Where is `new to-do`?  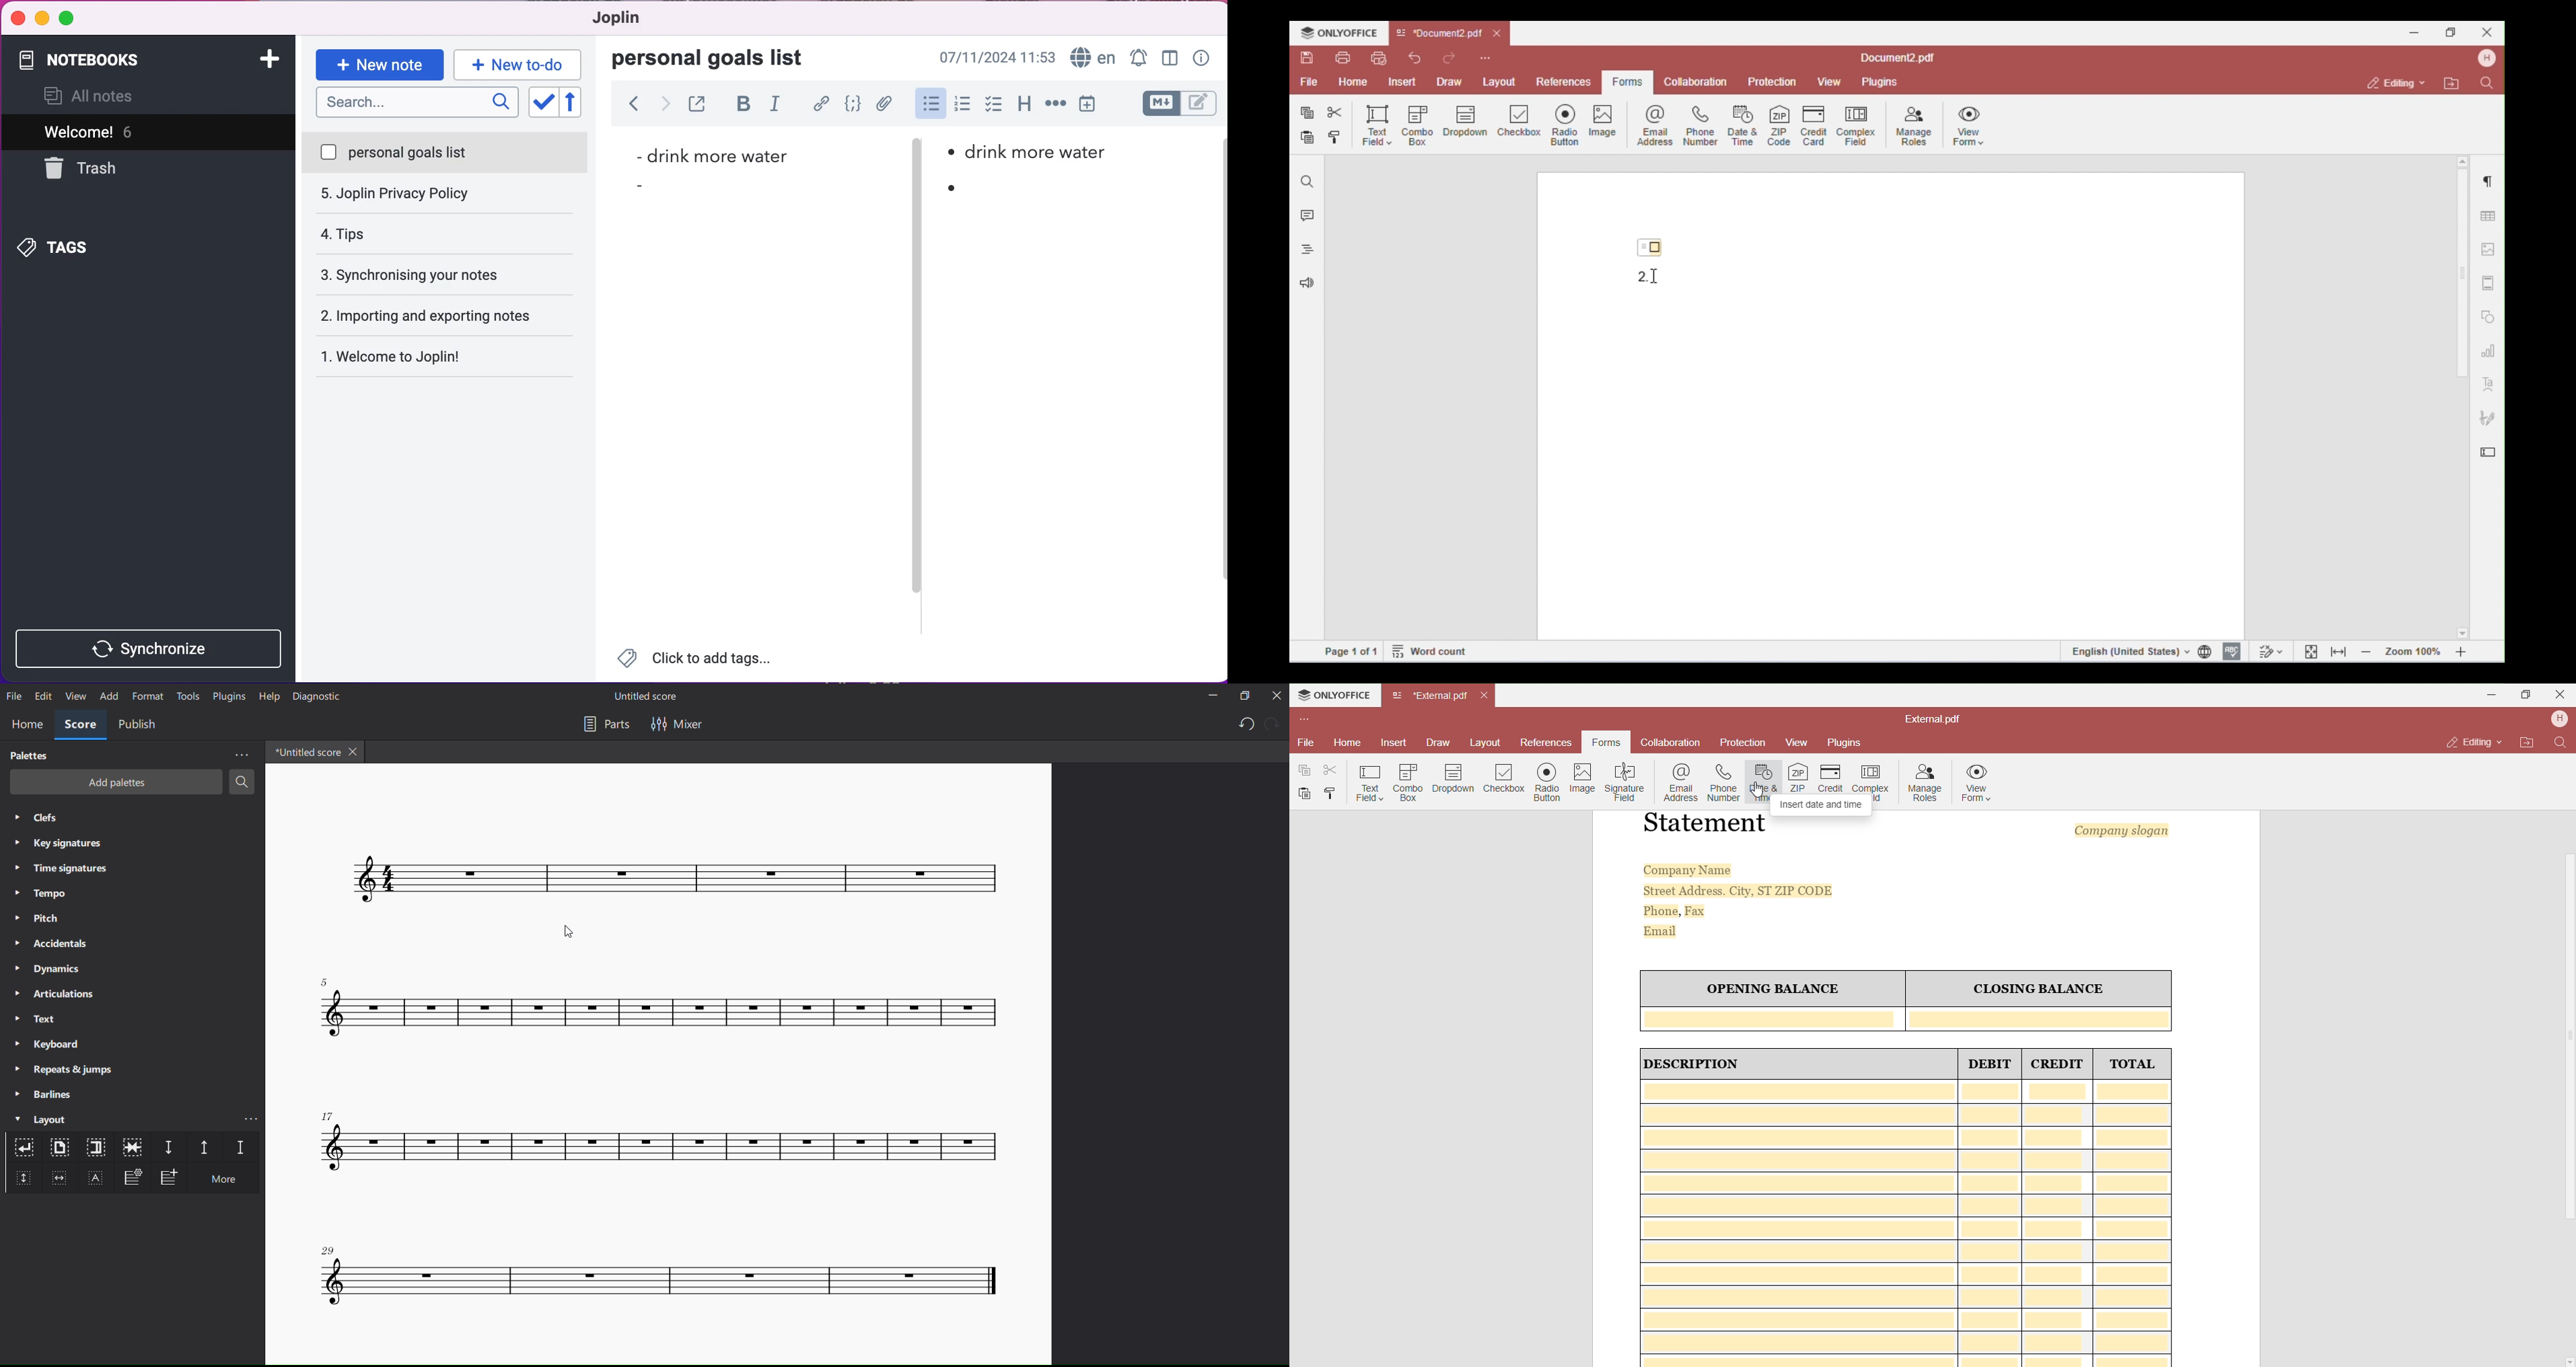 new to-do is located at coordinates (522, 64).